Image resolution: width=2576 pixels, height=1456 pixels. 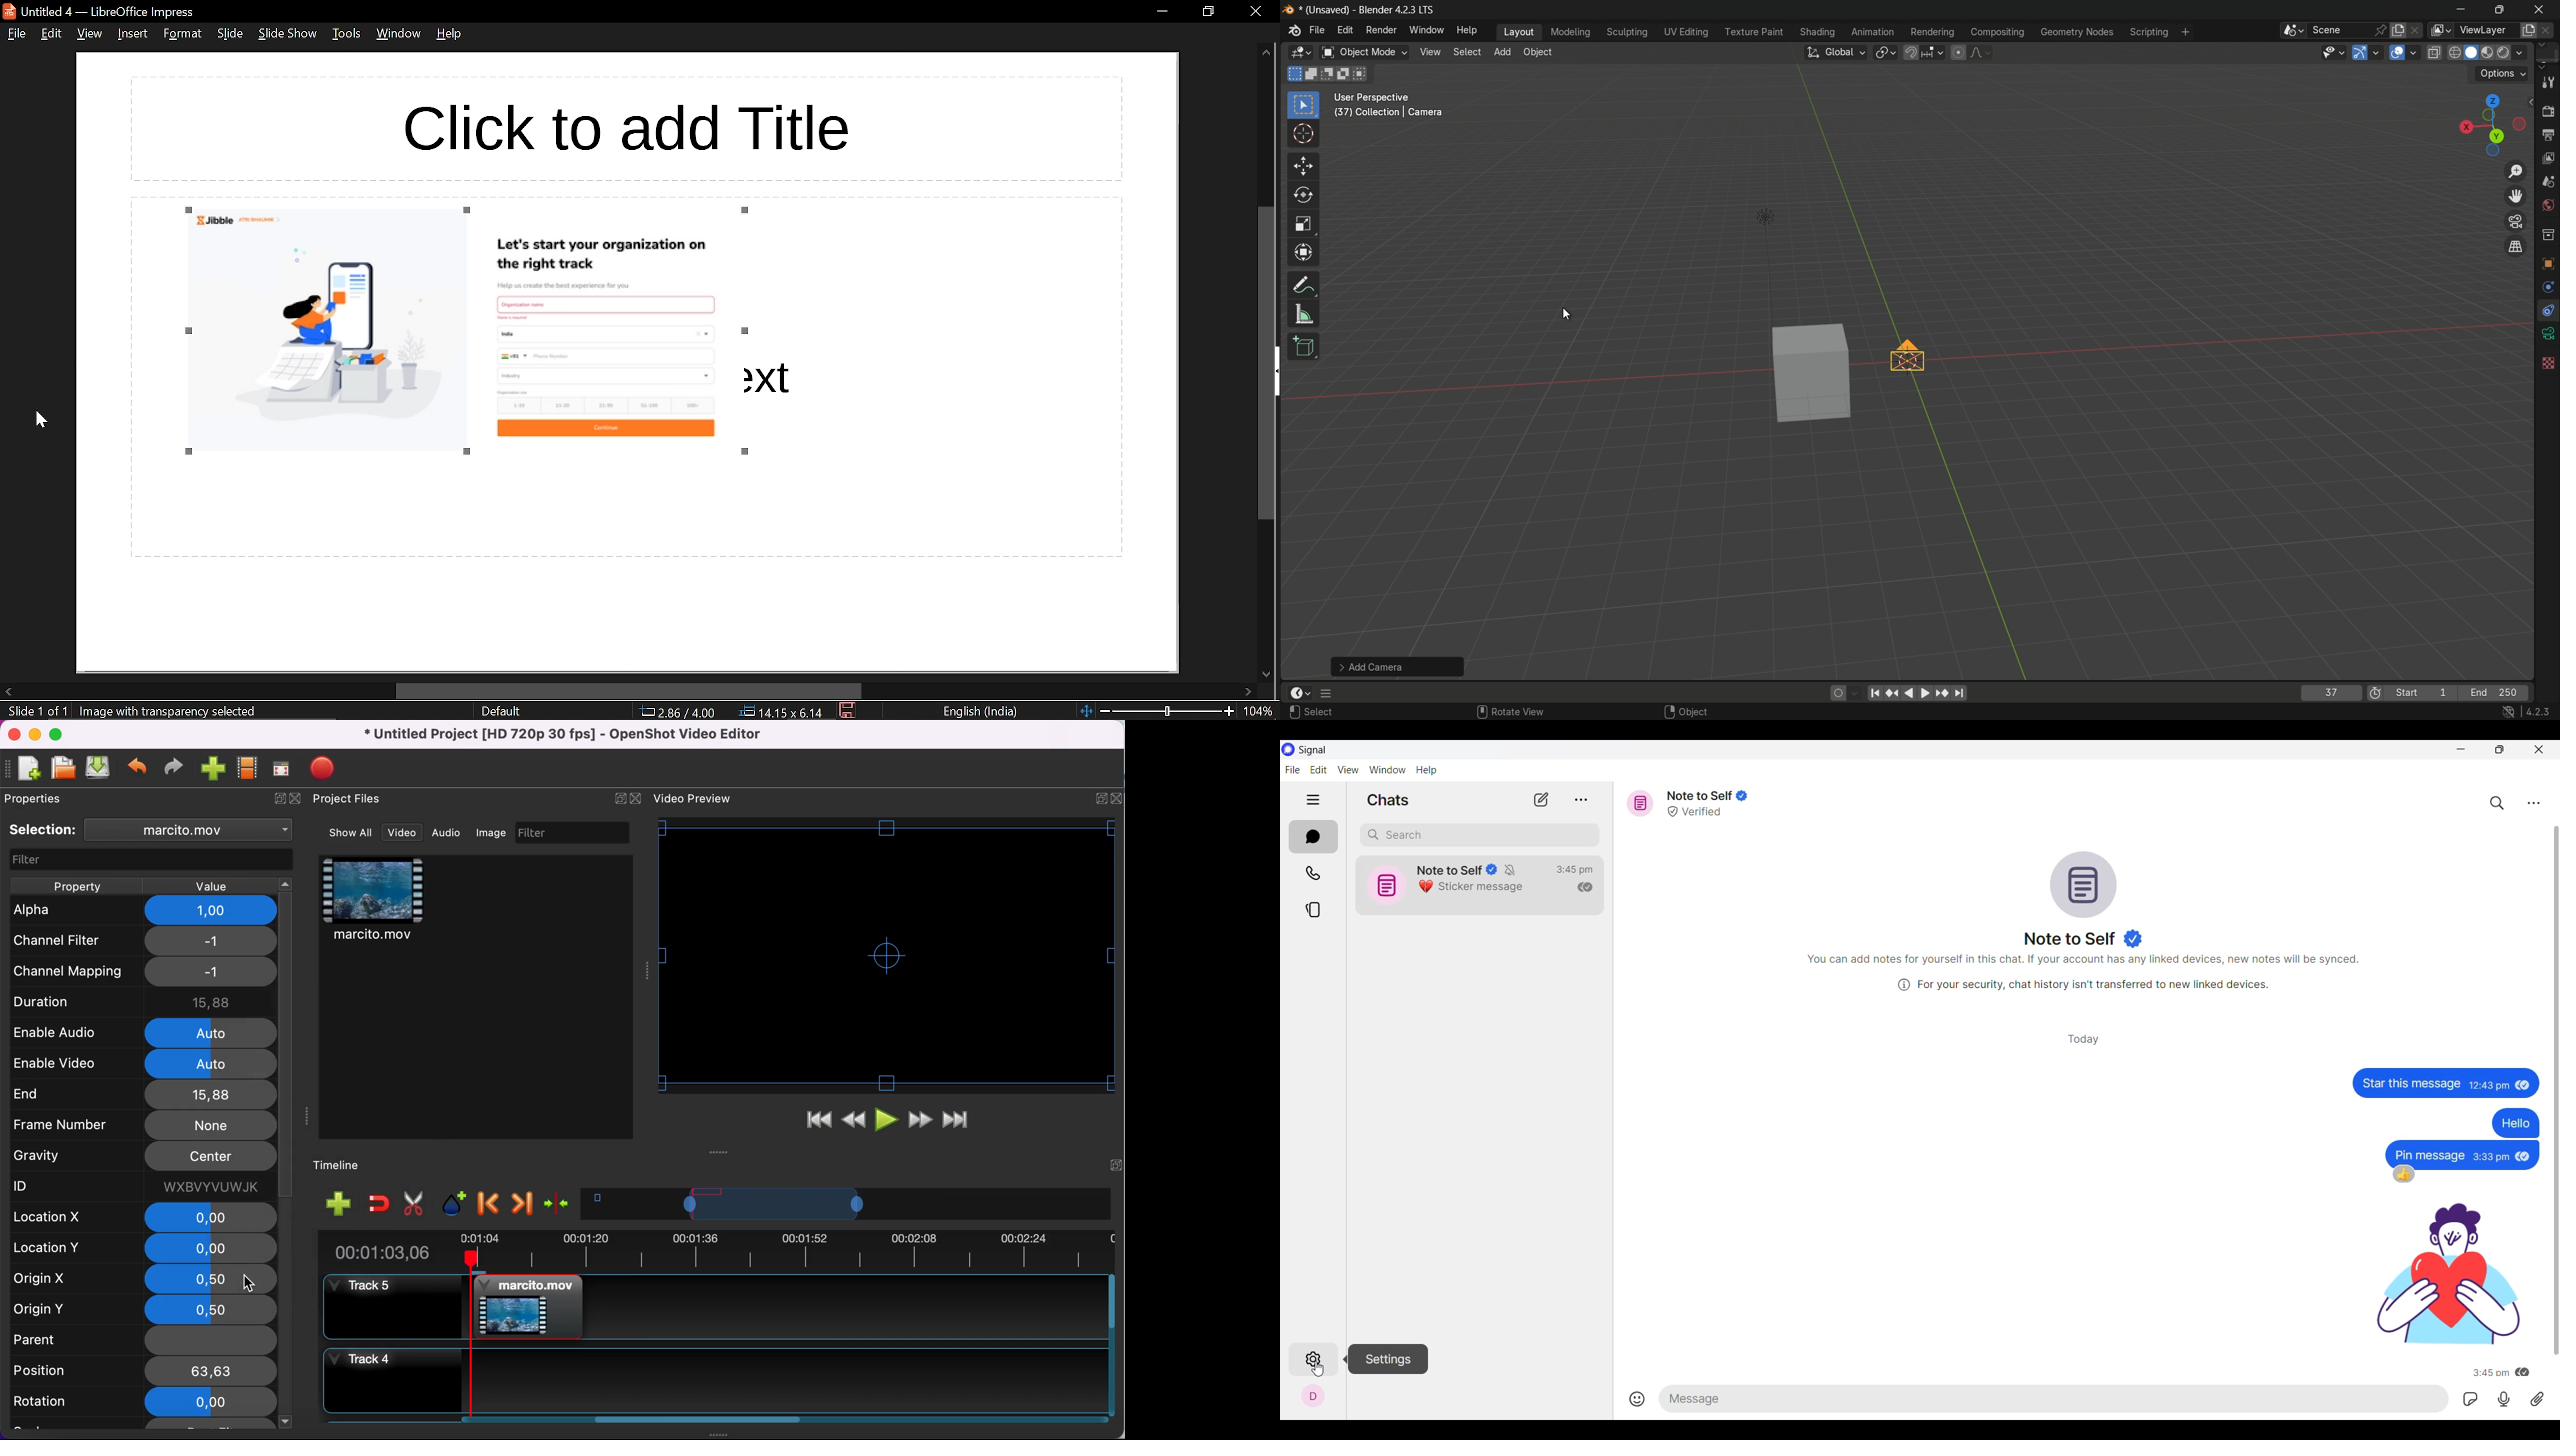 I want to click on help, so click(x=451, y=34).